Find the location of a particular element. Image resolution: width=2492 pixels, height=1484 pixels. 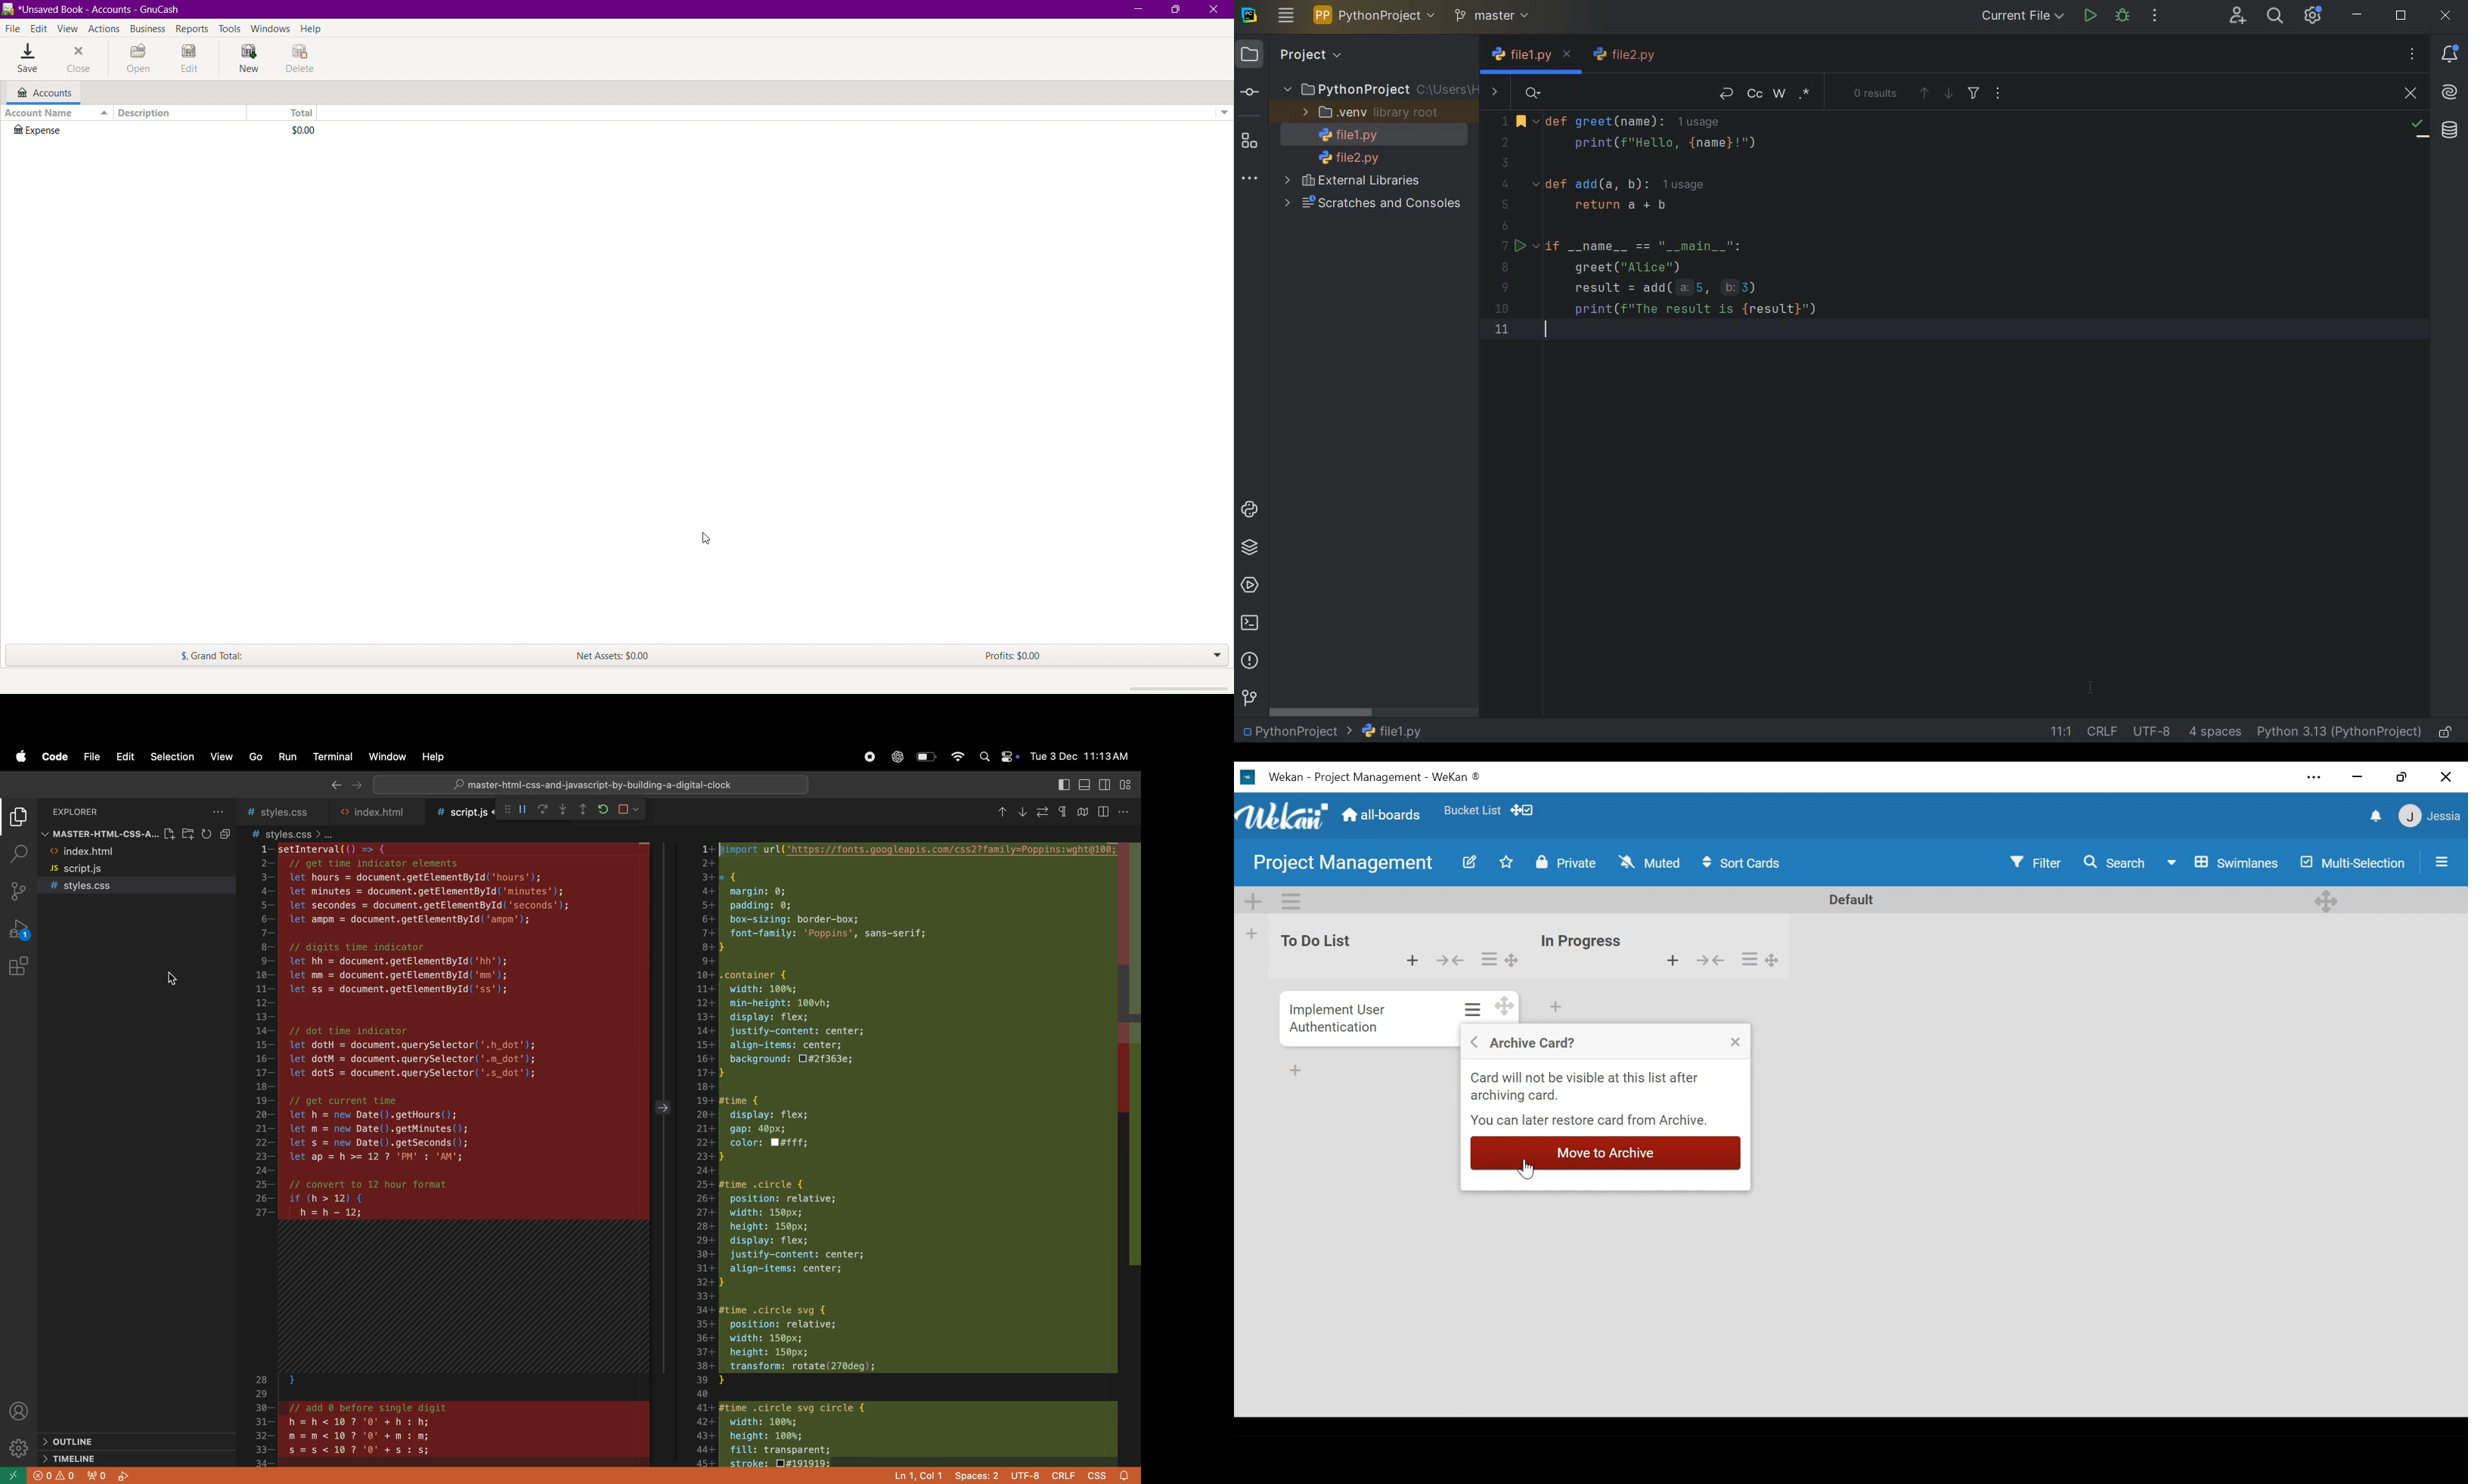

Edit is located at coordinates (40, 27).